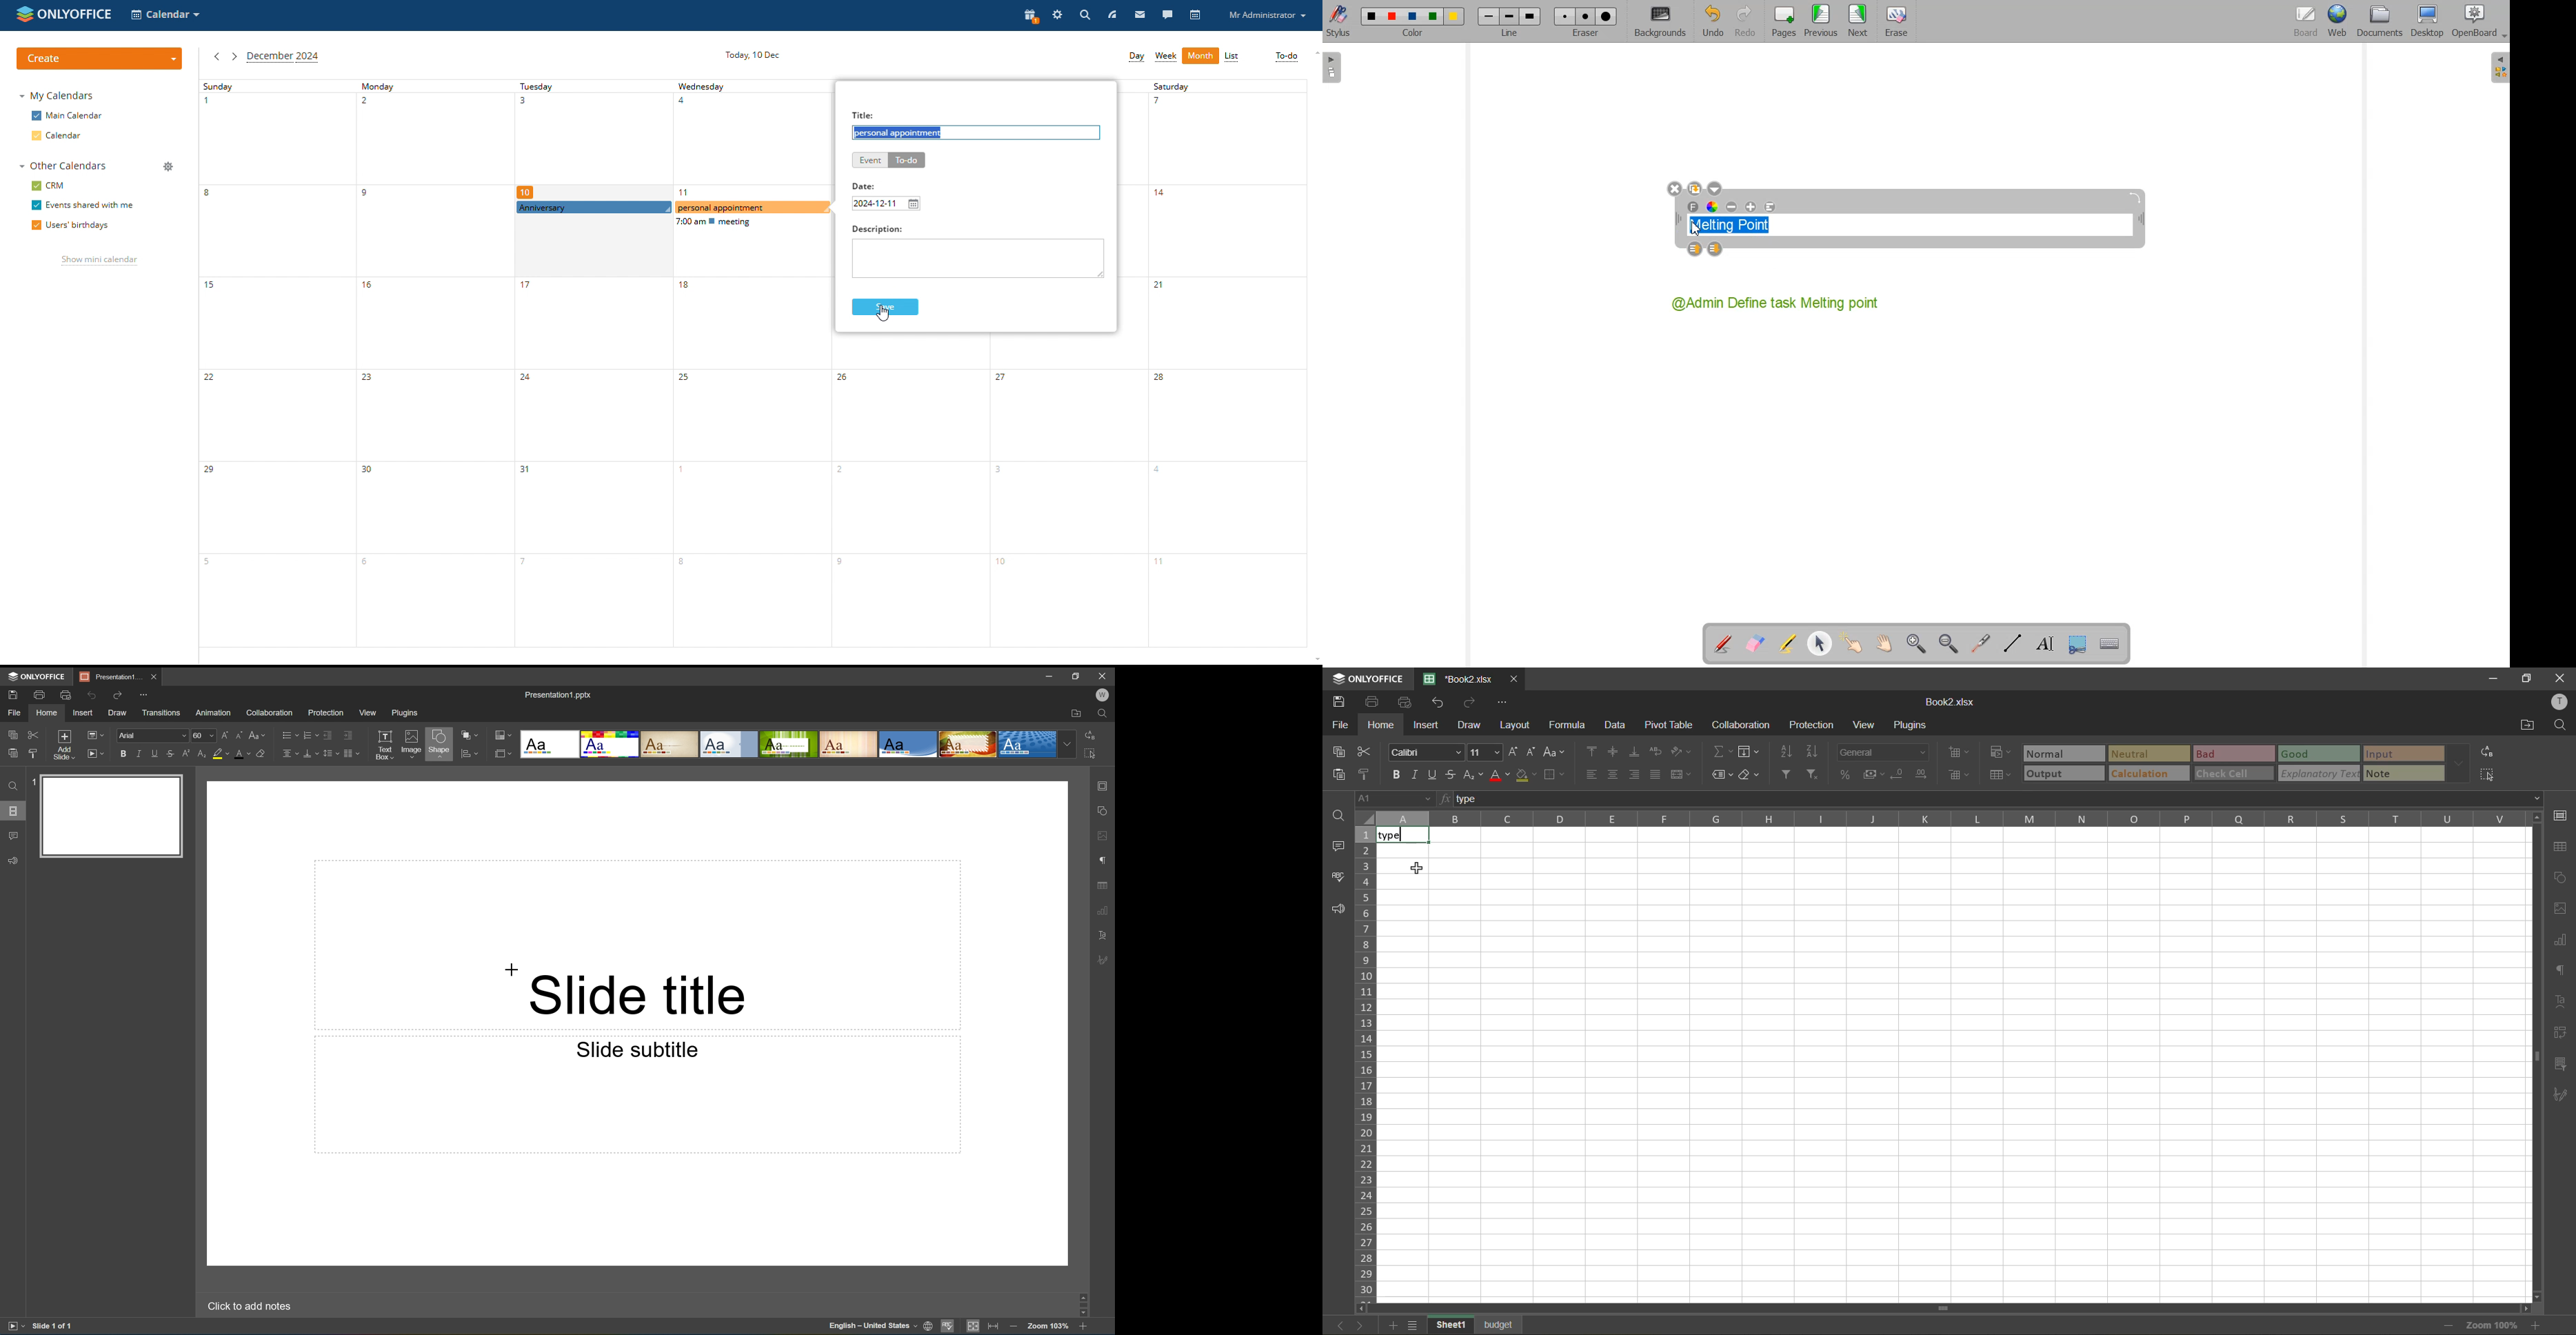  What do you see at coordinates (1286, 57) in the screenshot?
I see `to-do` at bounding box center [1286, 57].